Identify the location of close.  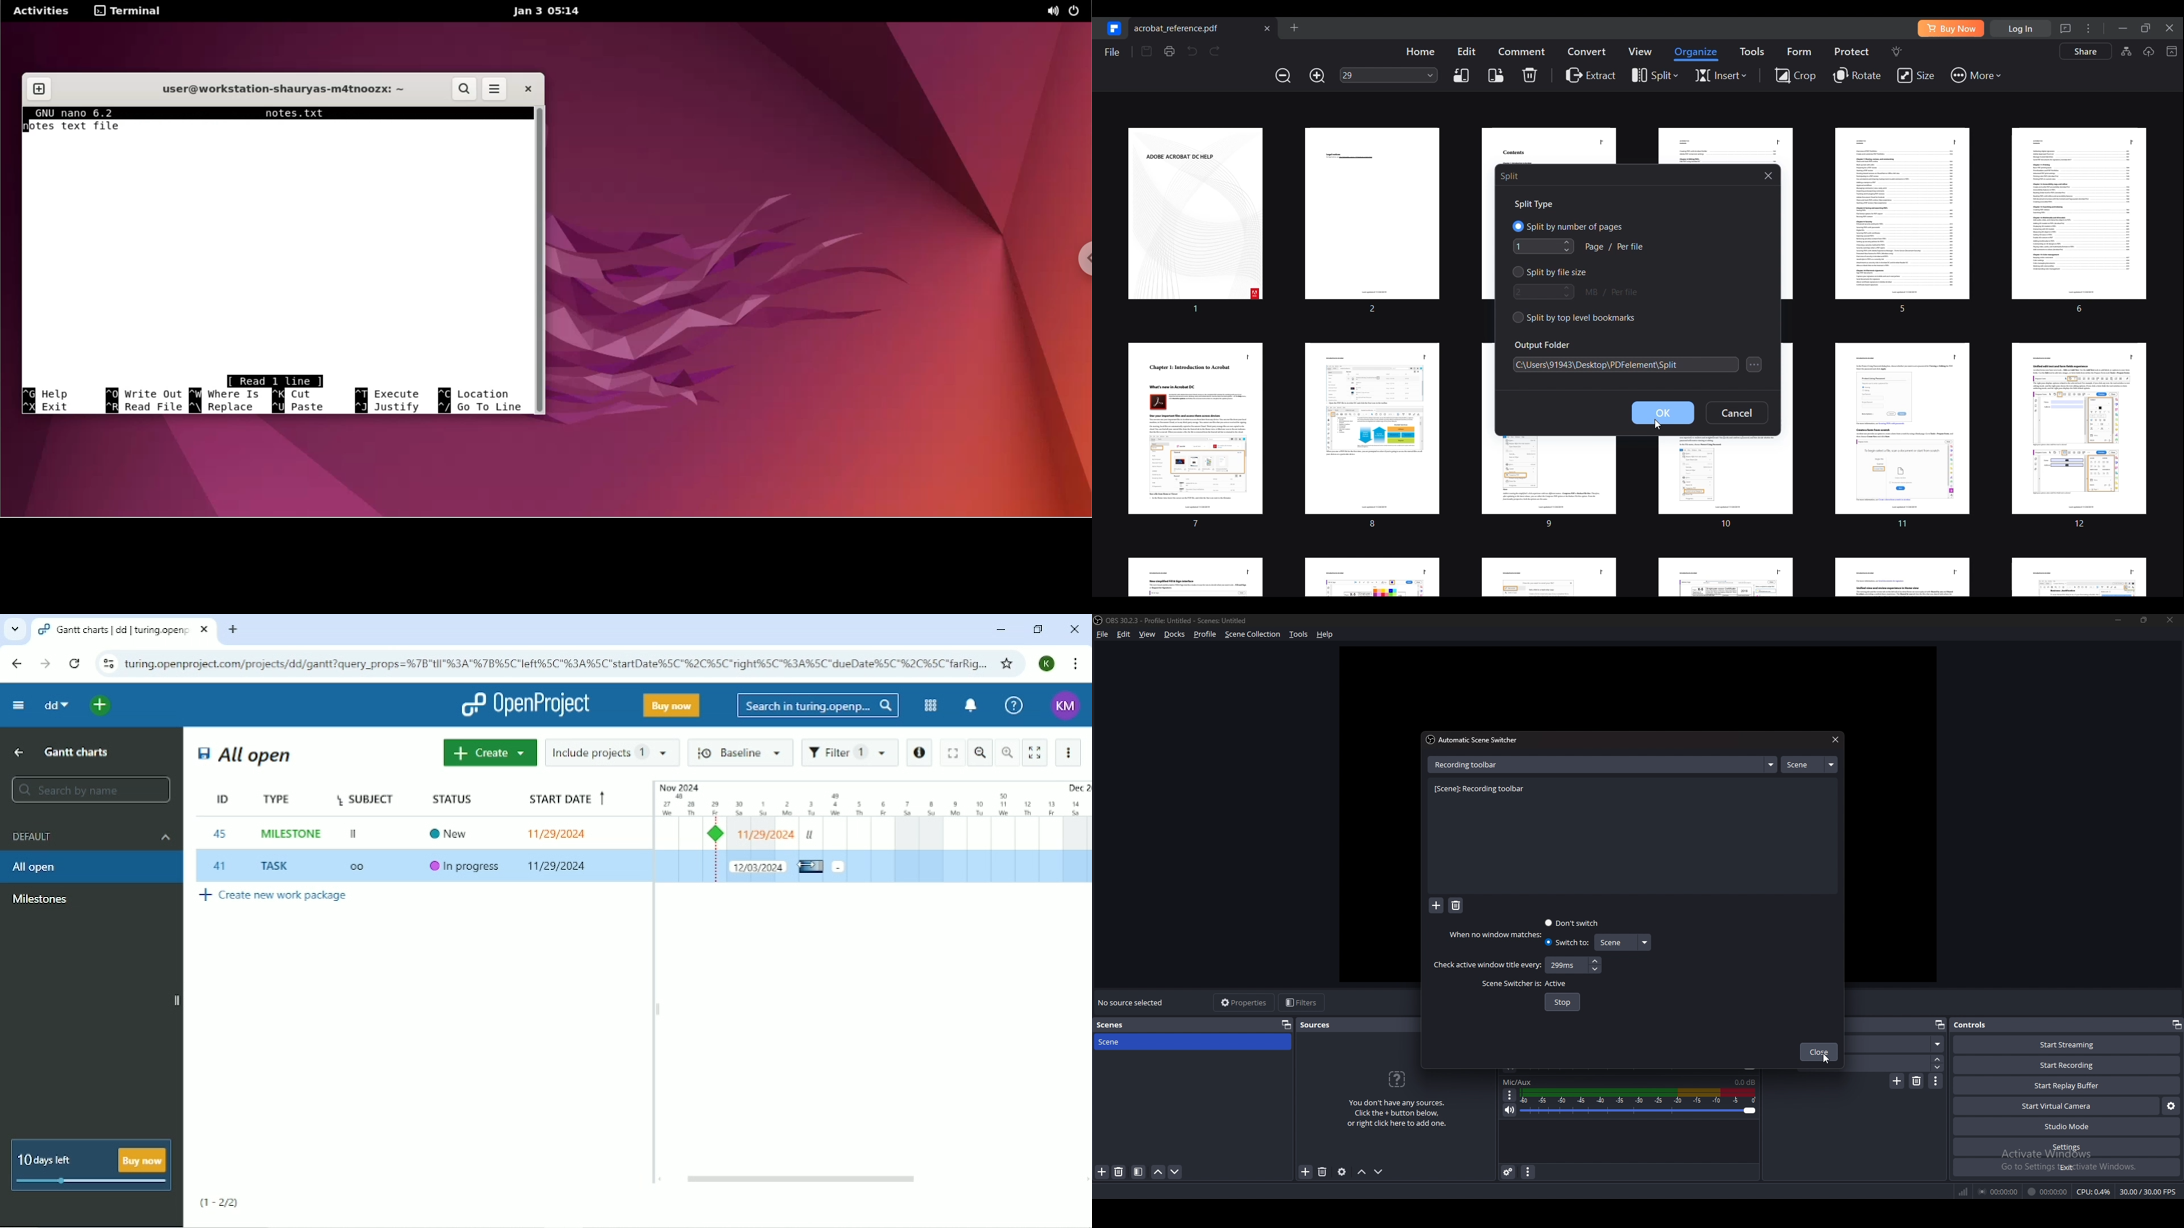
(2168, 619).